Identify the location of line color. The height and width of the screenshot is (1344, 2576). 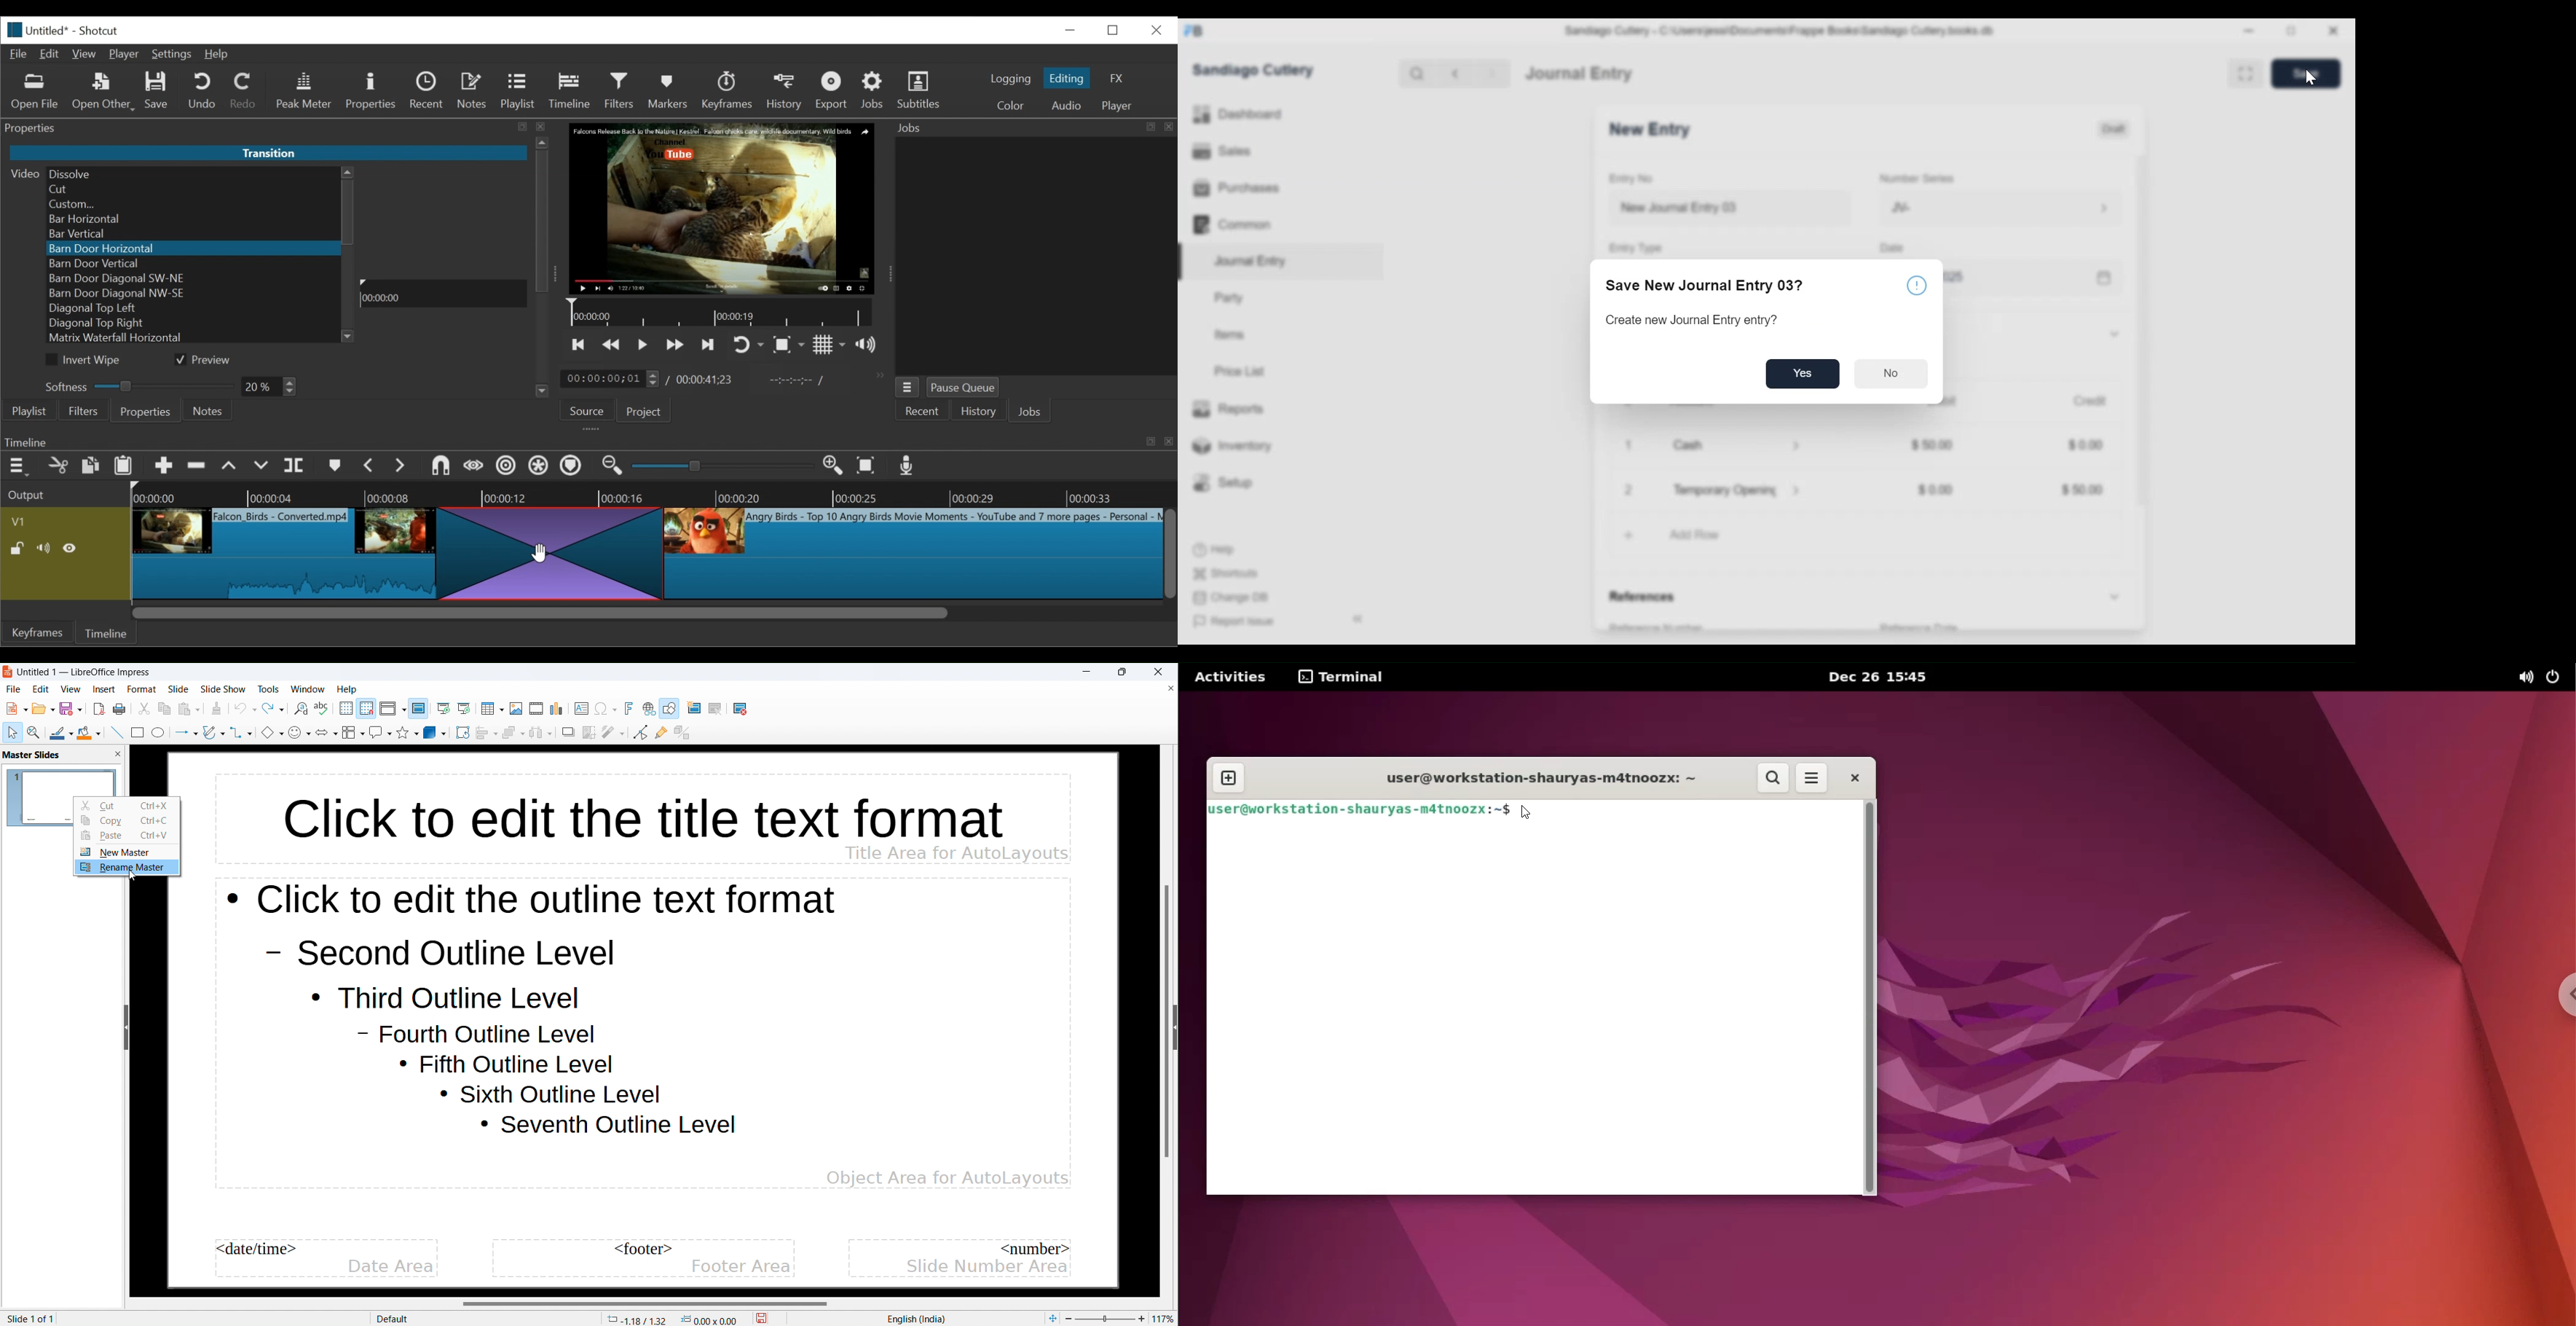
(62, 732).